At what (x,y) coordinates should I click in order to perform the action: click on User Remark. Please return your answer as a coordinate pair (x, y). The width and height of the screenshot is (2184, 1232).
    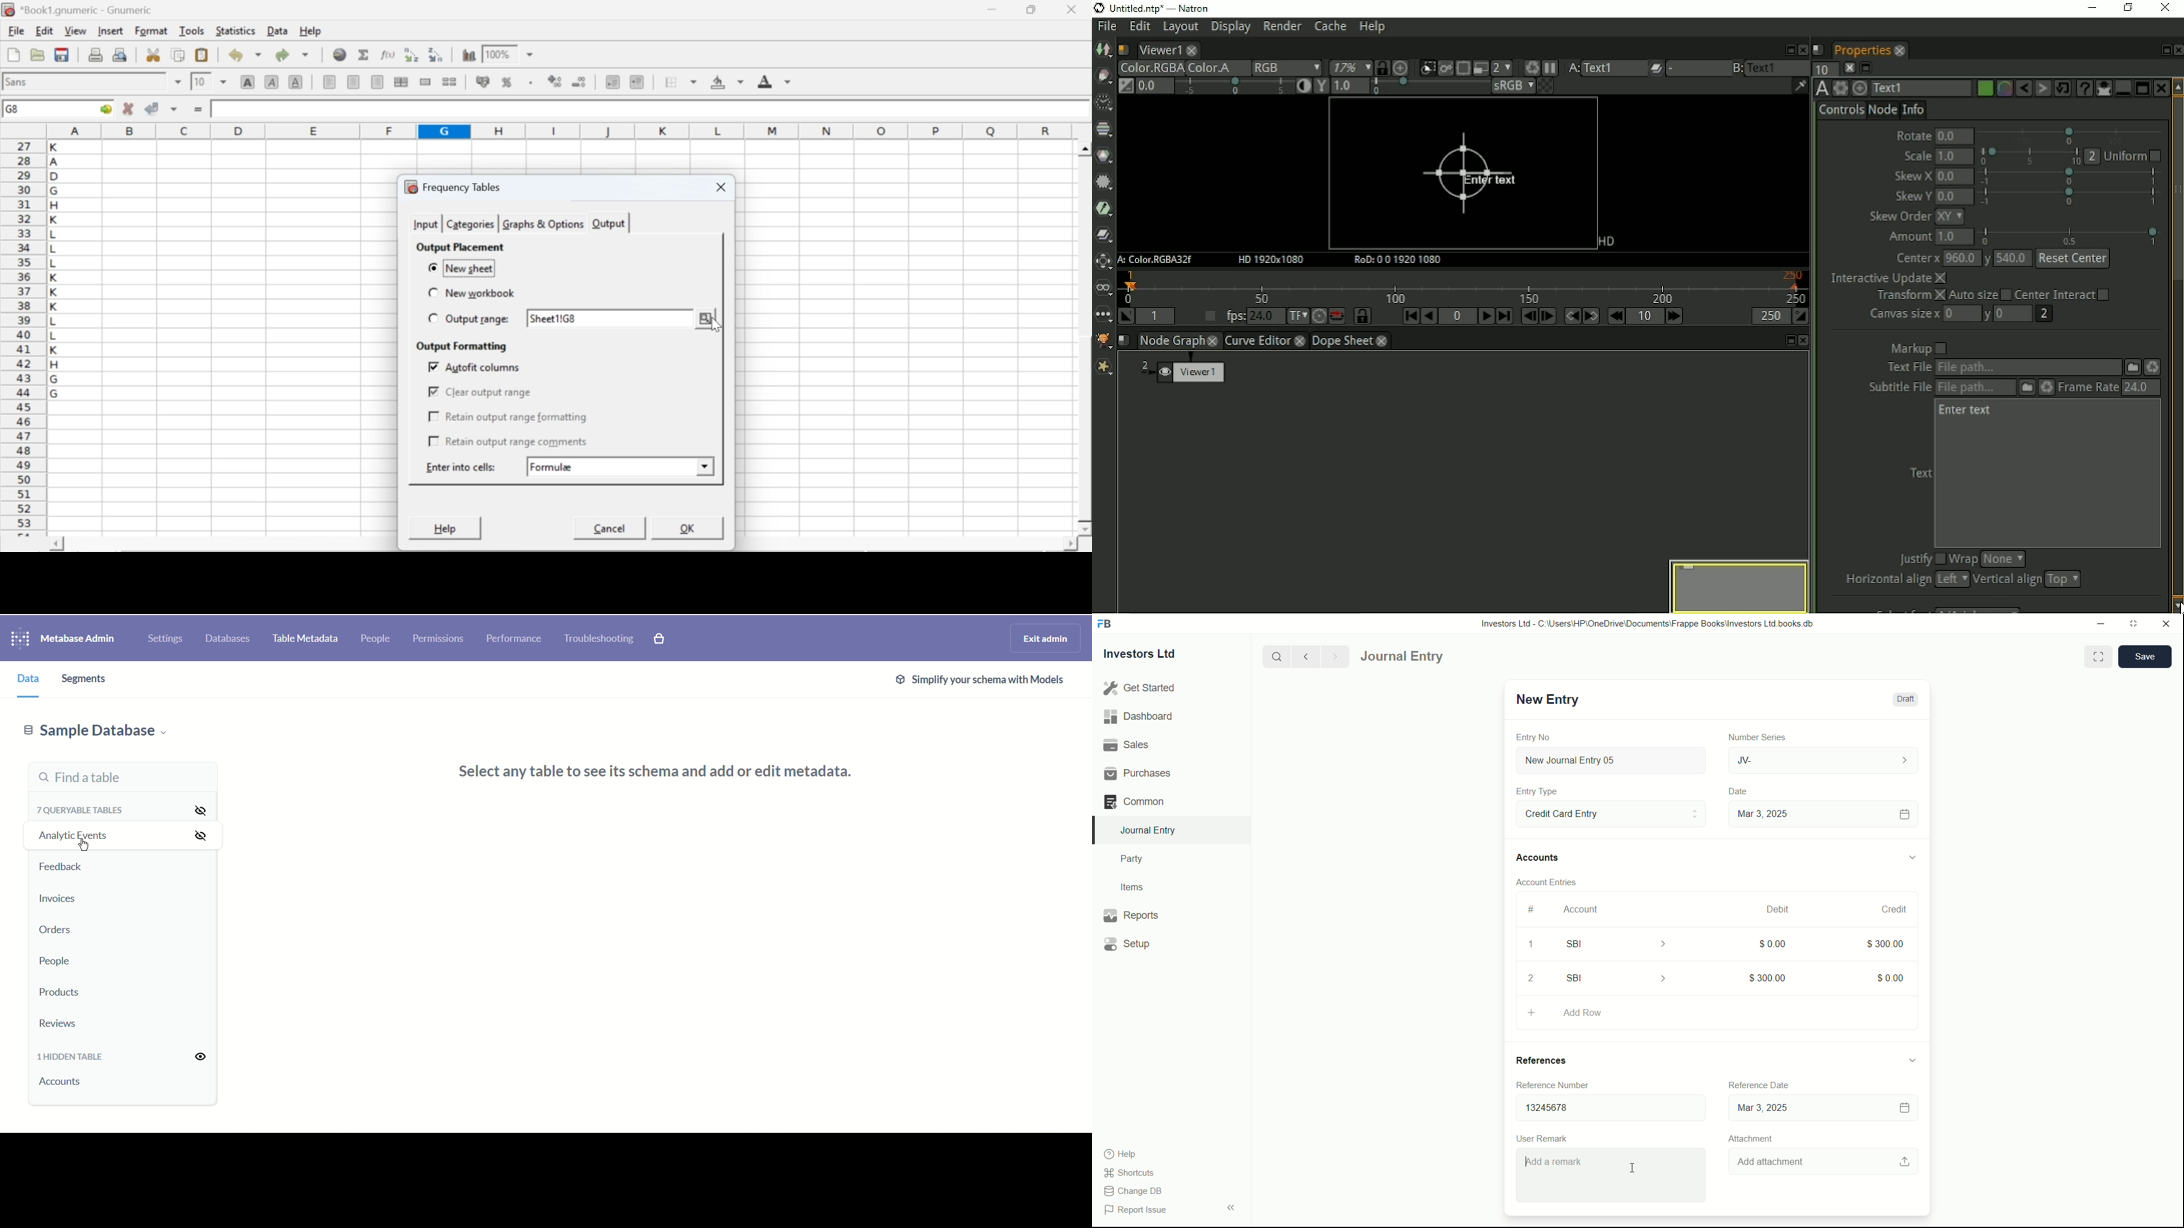
    Looking at the image, I should click on (1545, 1138).